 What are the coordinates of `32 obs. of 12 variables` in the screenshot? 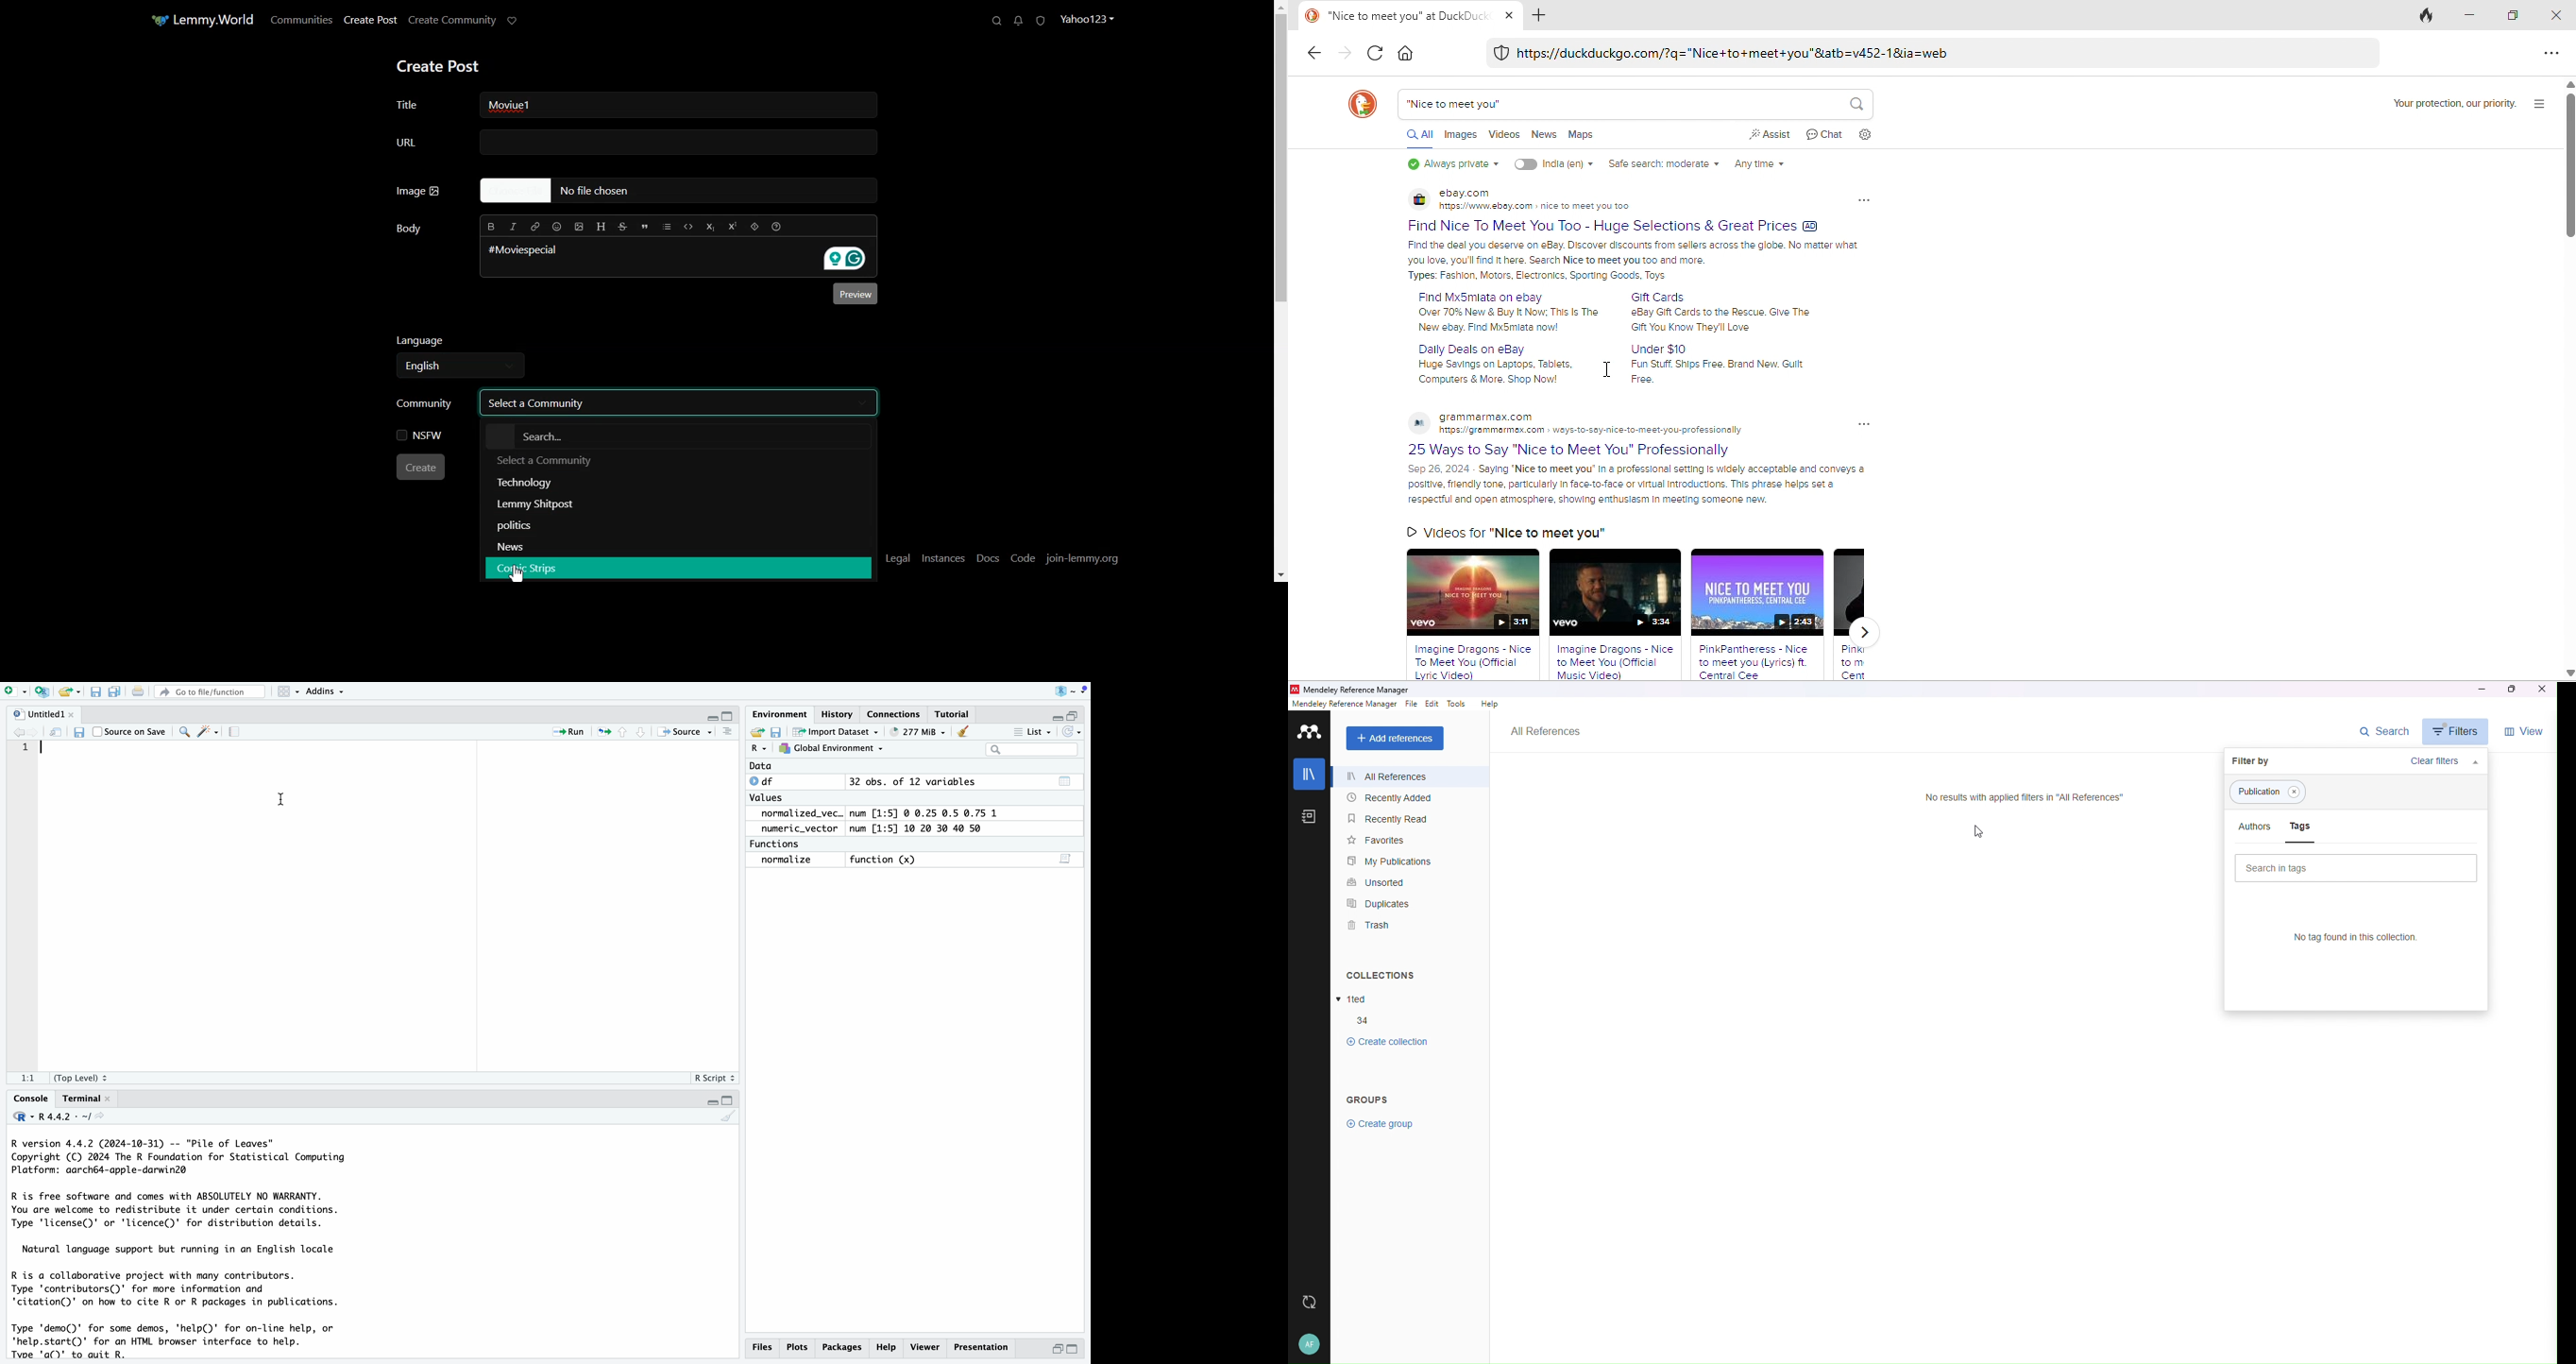 It's located at (963, 784).